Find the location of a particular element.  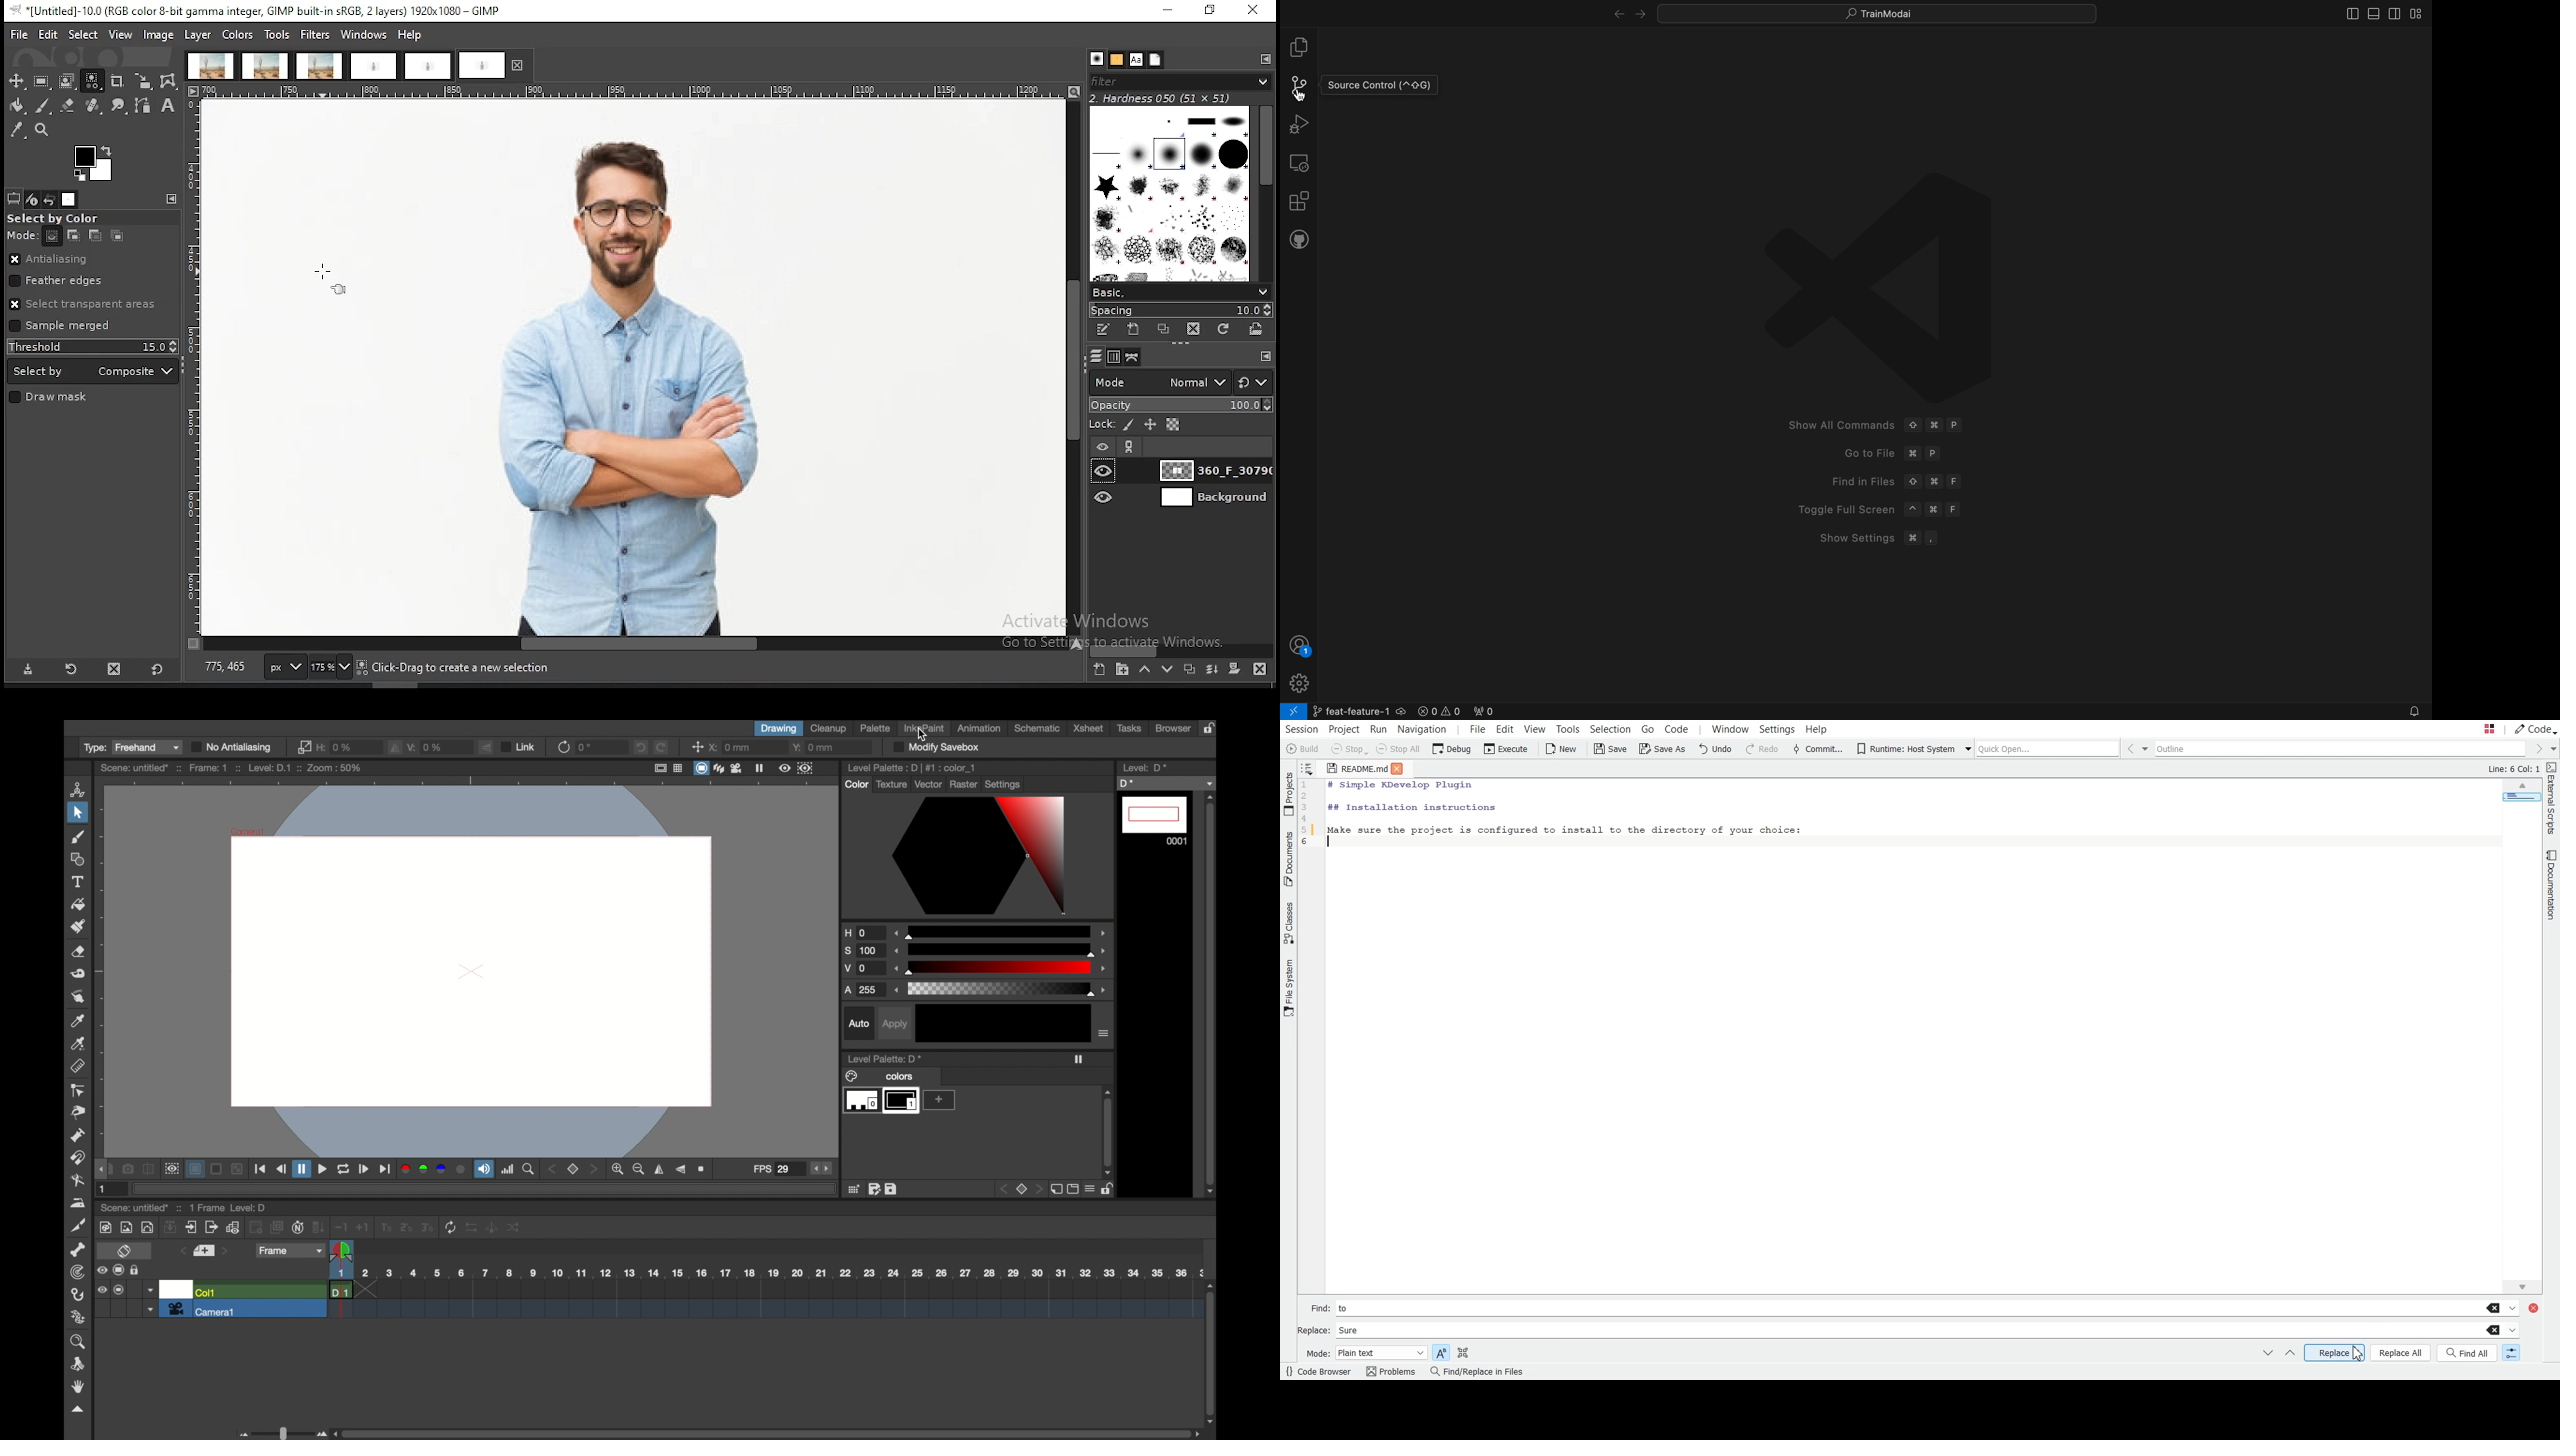

front is located at coordinates (595, 1169).